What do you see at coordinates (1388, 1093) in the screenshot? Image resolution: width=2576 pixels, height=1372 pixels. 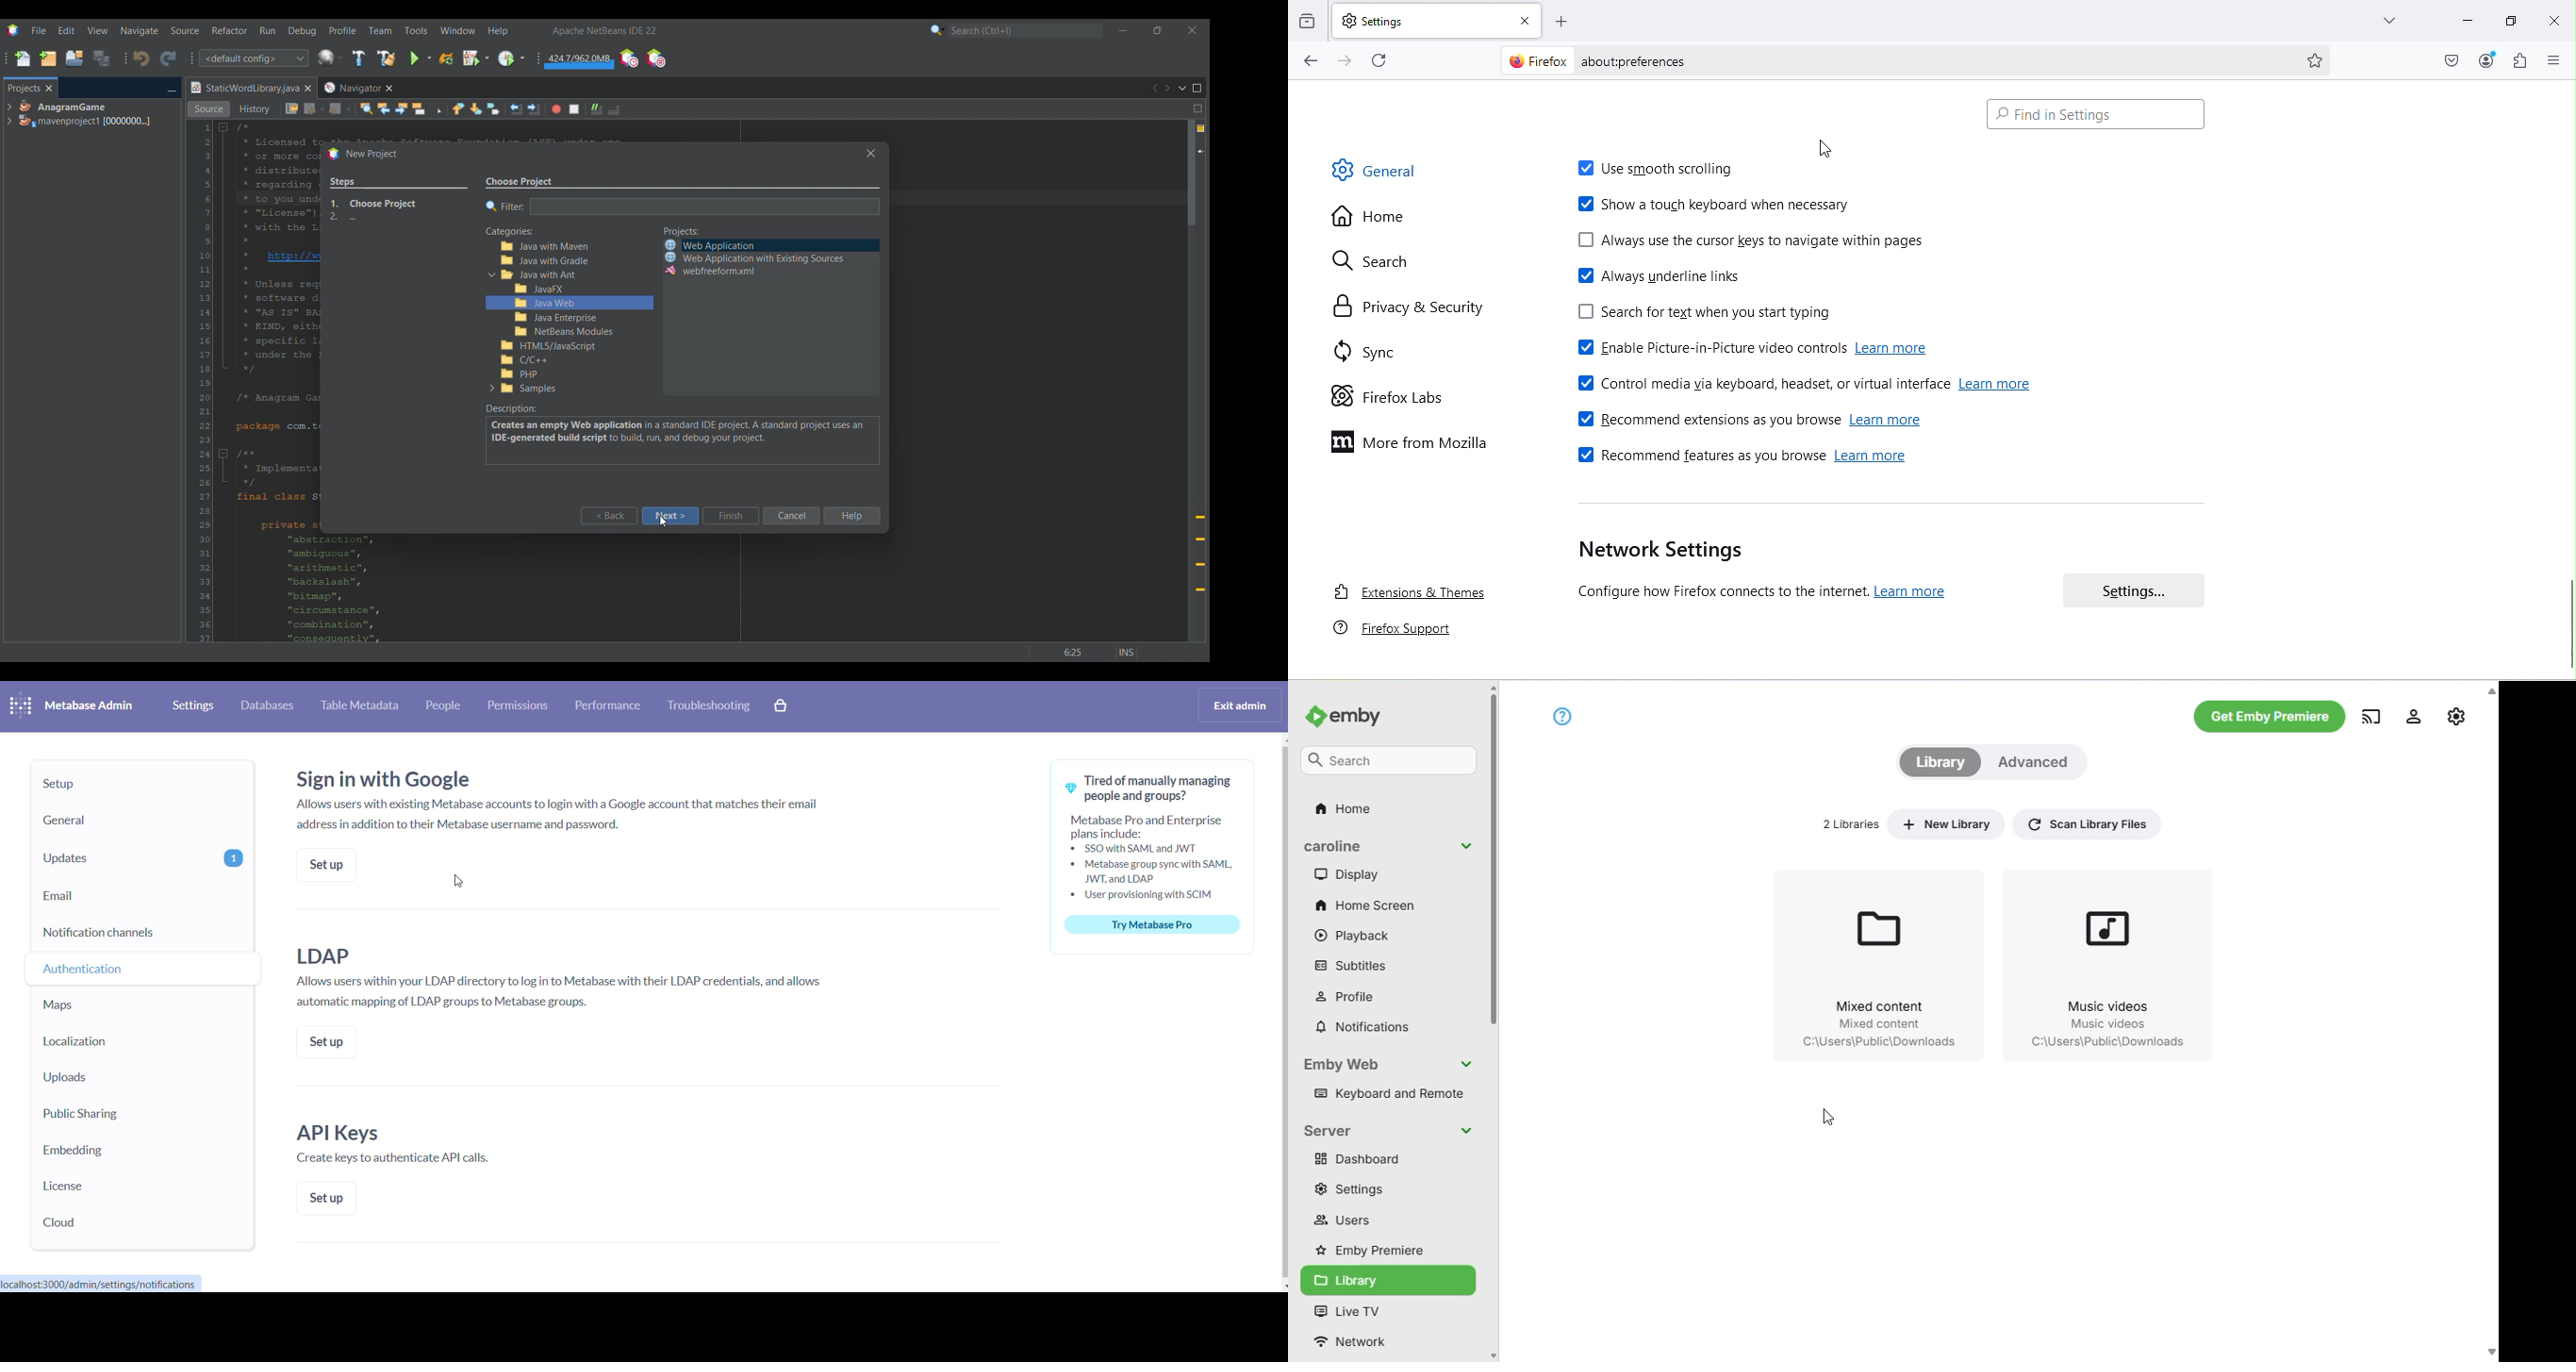 I see `keyboard and remote` at bounding box center [1388, 1093].